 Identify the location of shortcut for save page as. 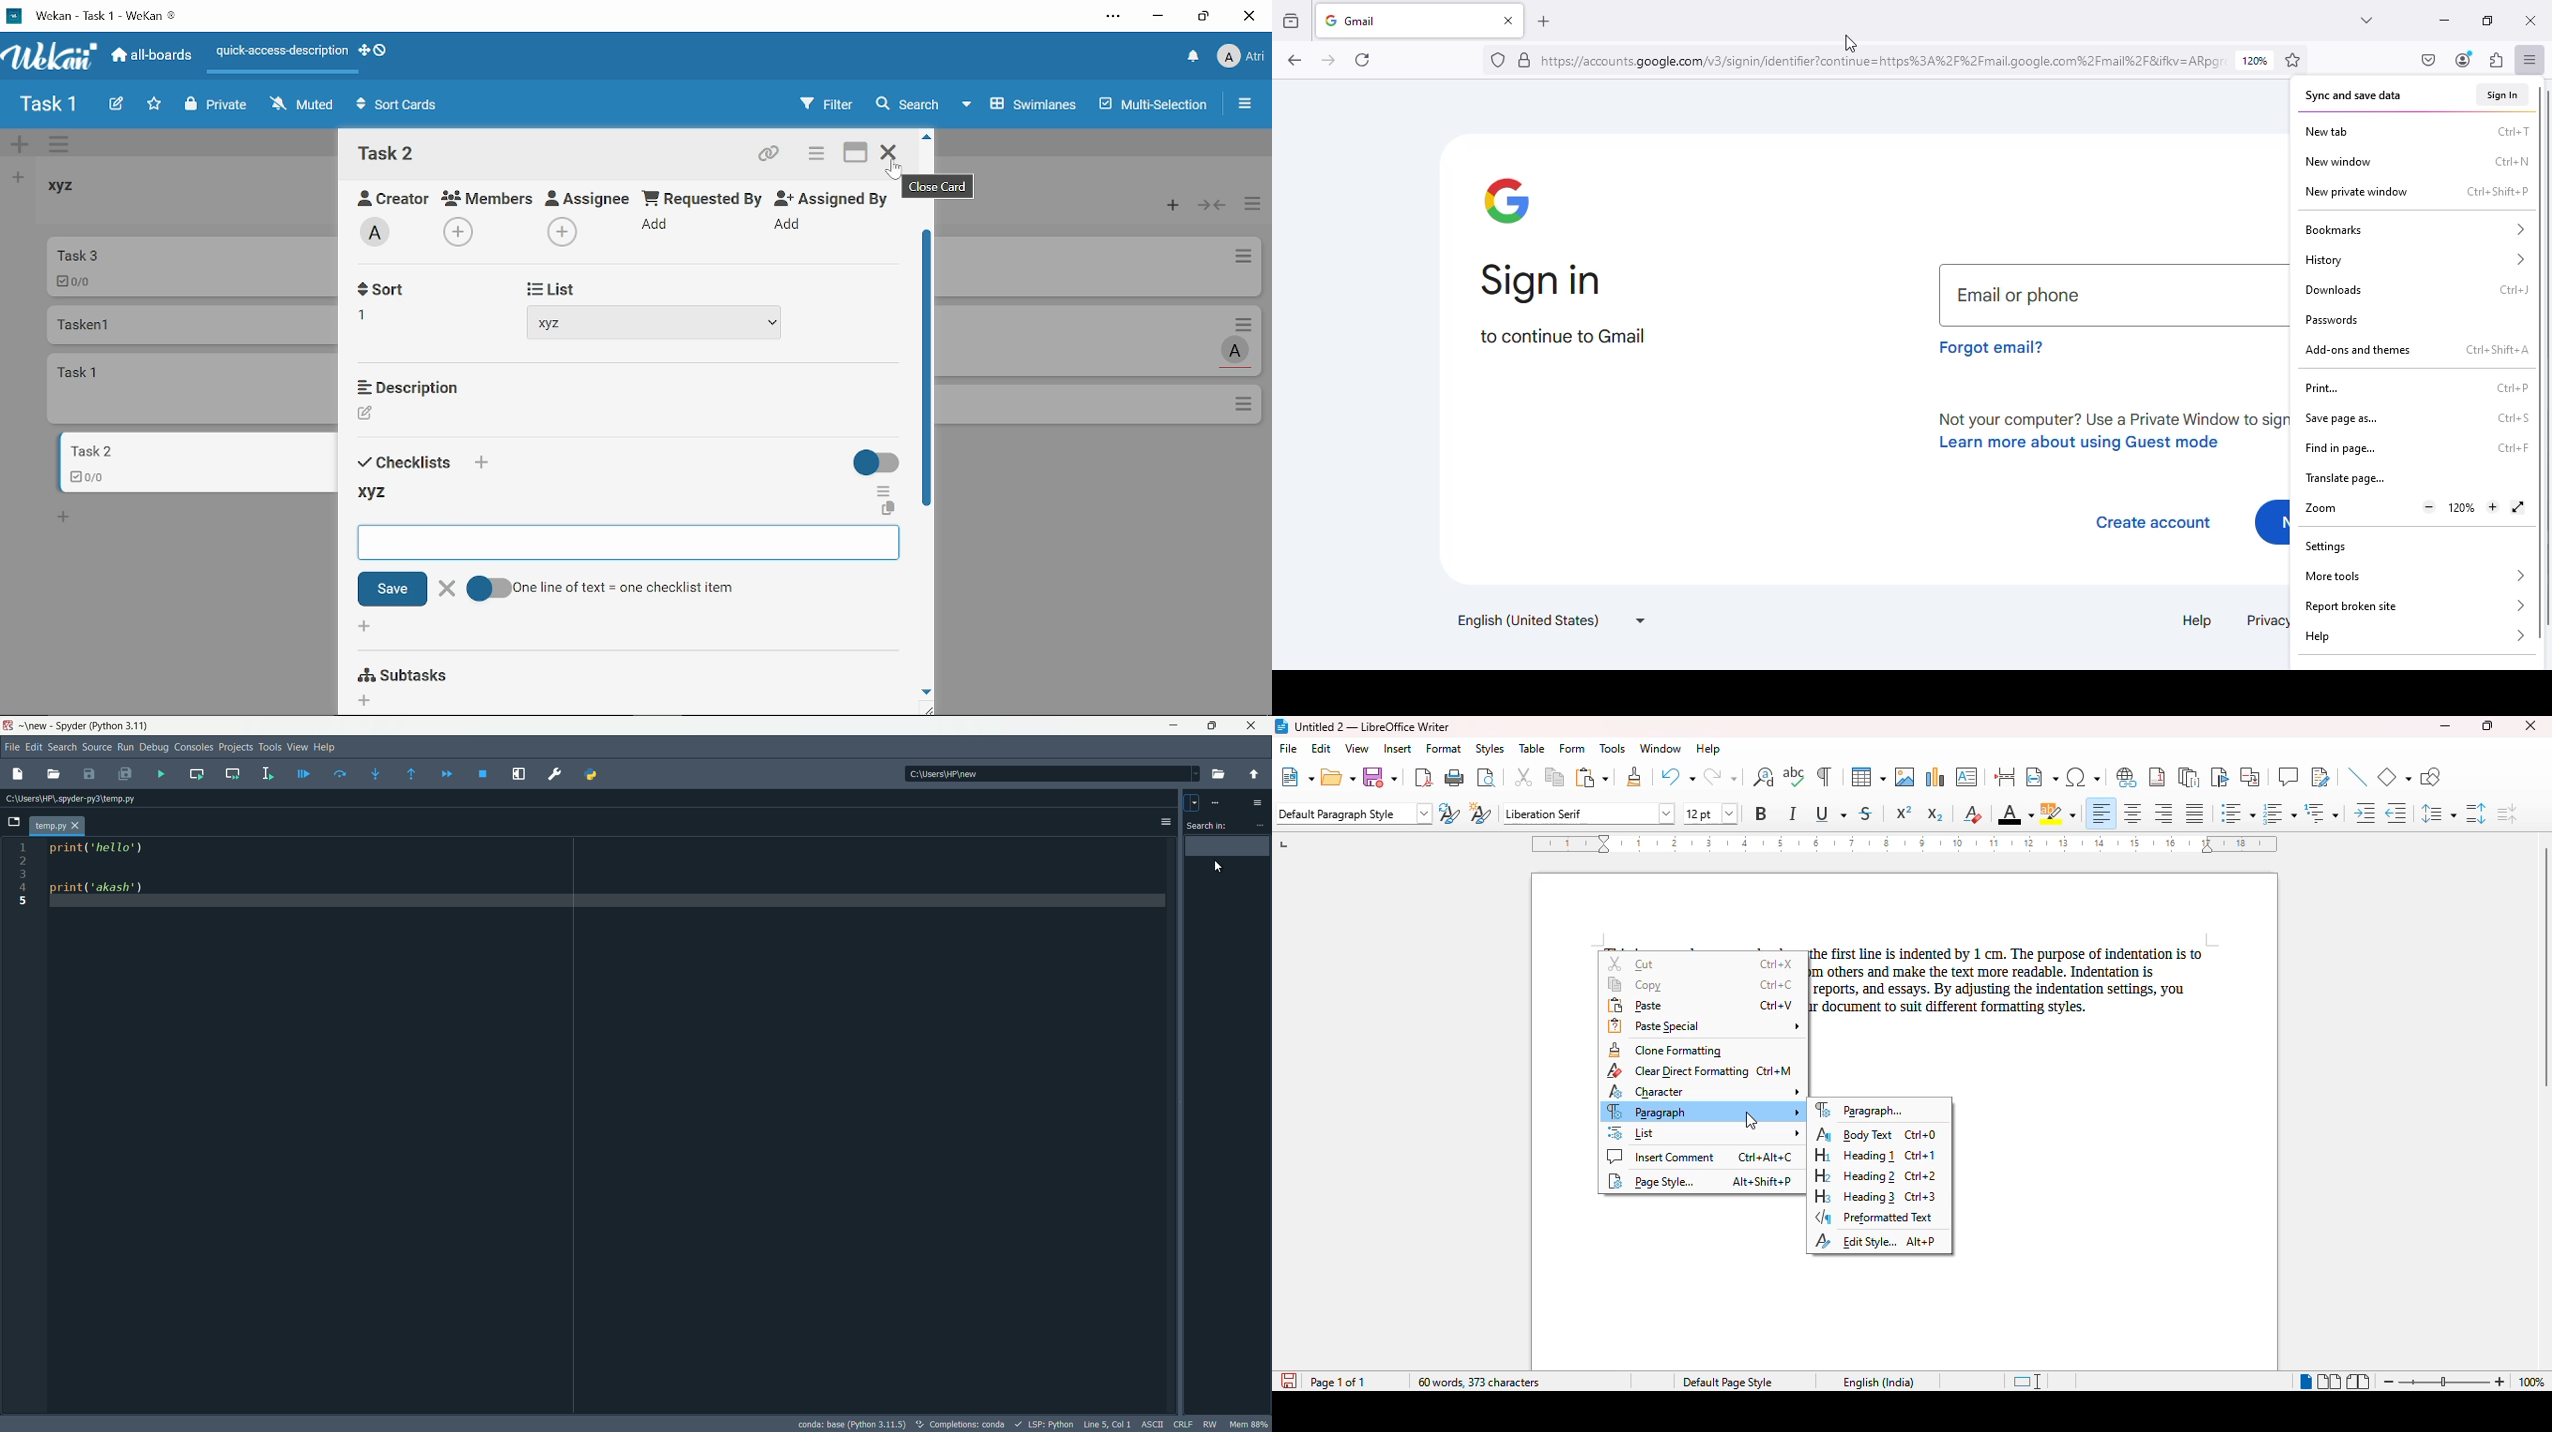
(2511, 418).